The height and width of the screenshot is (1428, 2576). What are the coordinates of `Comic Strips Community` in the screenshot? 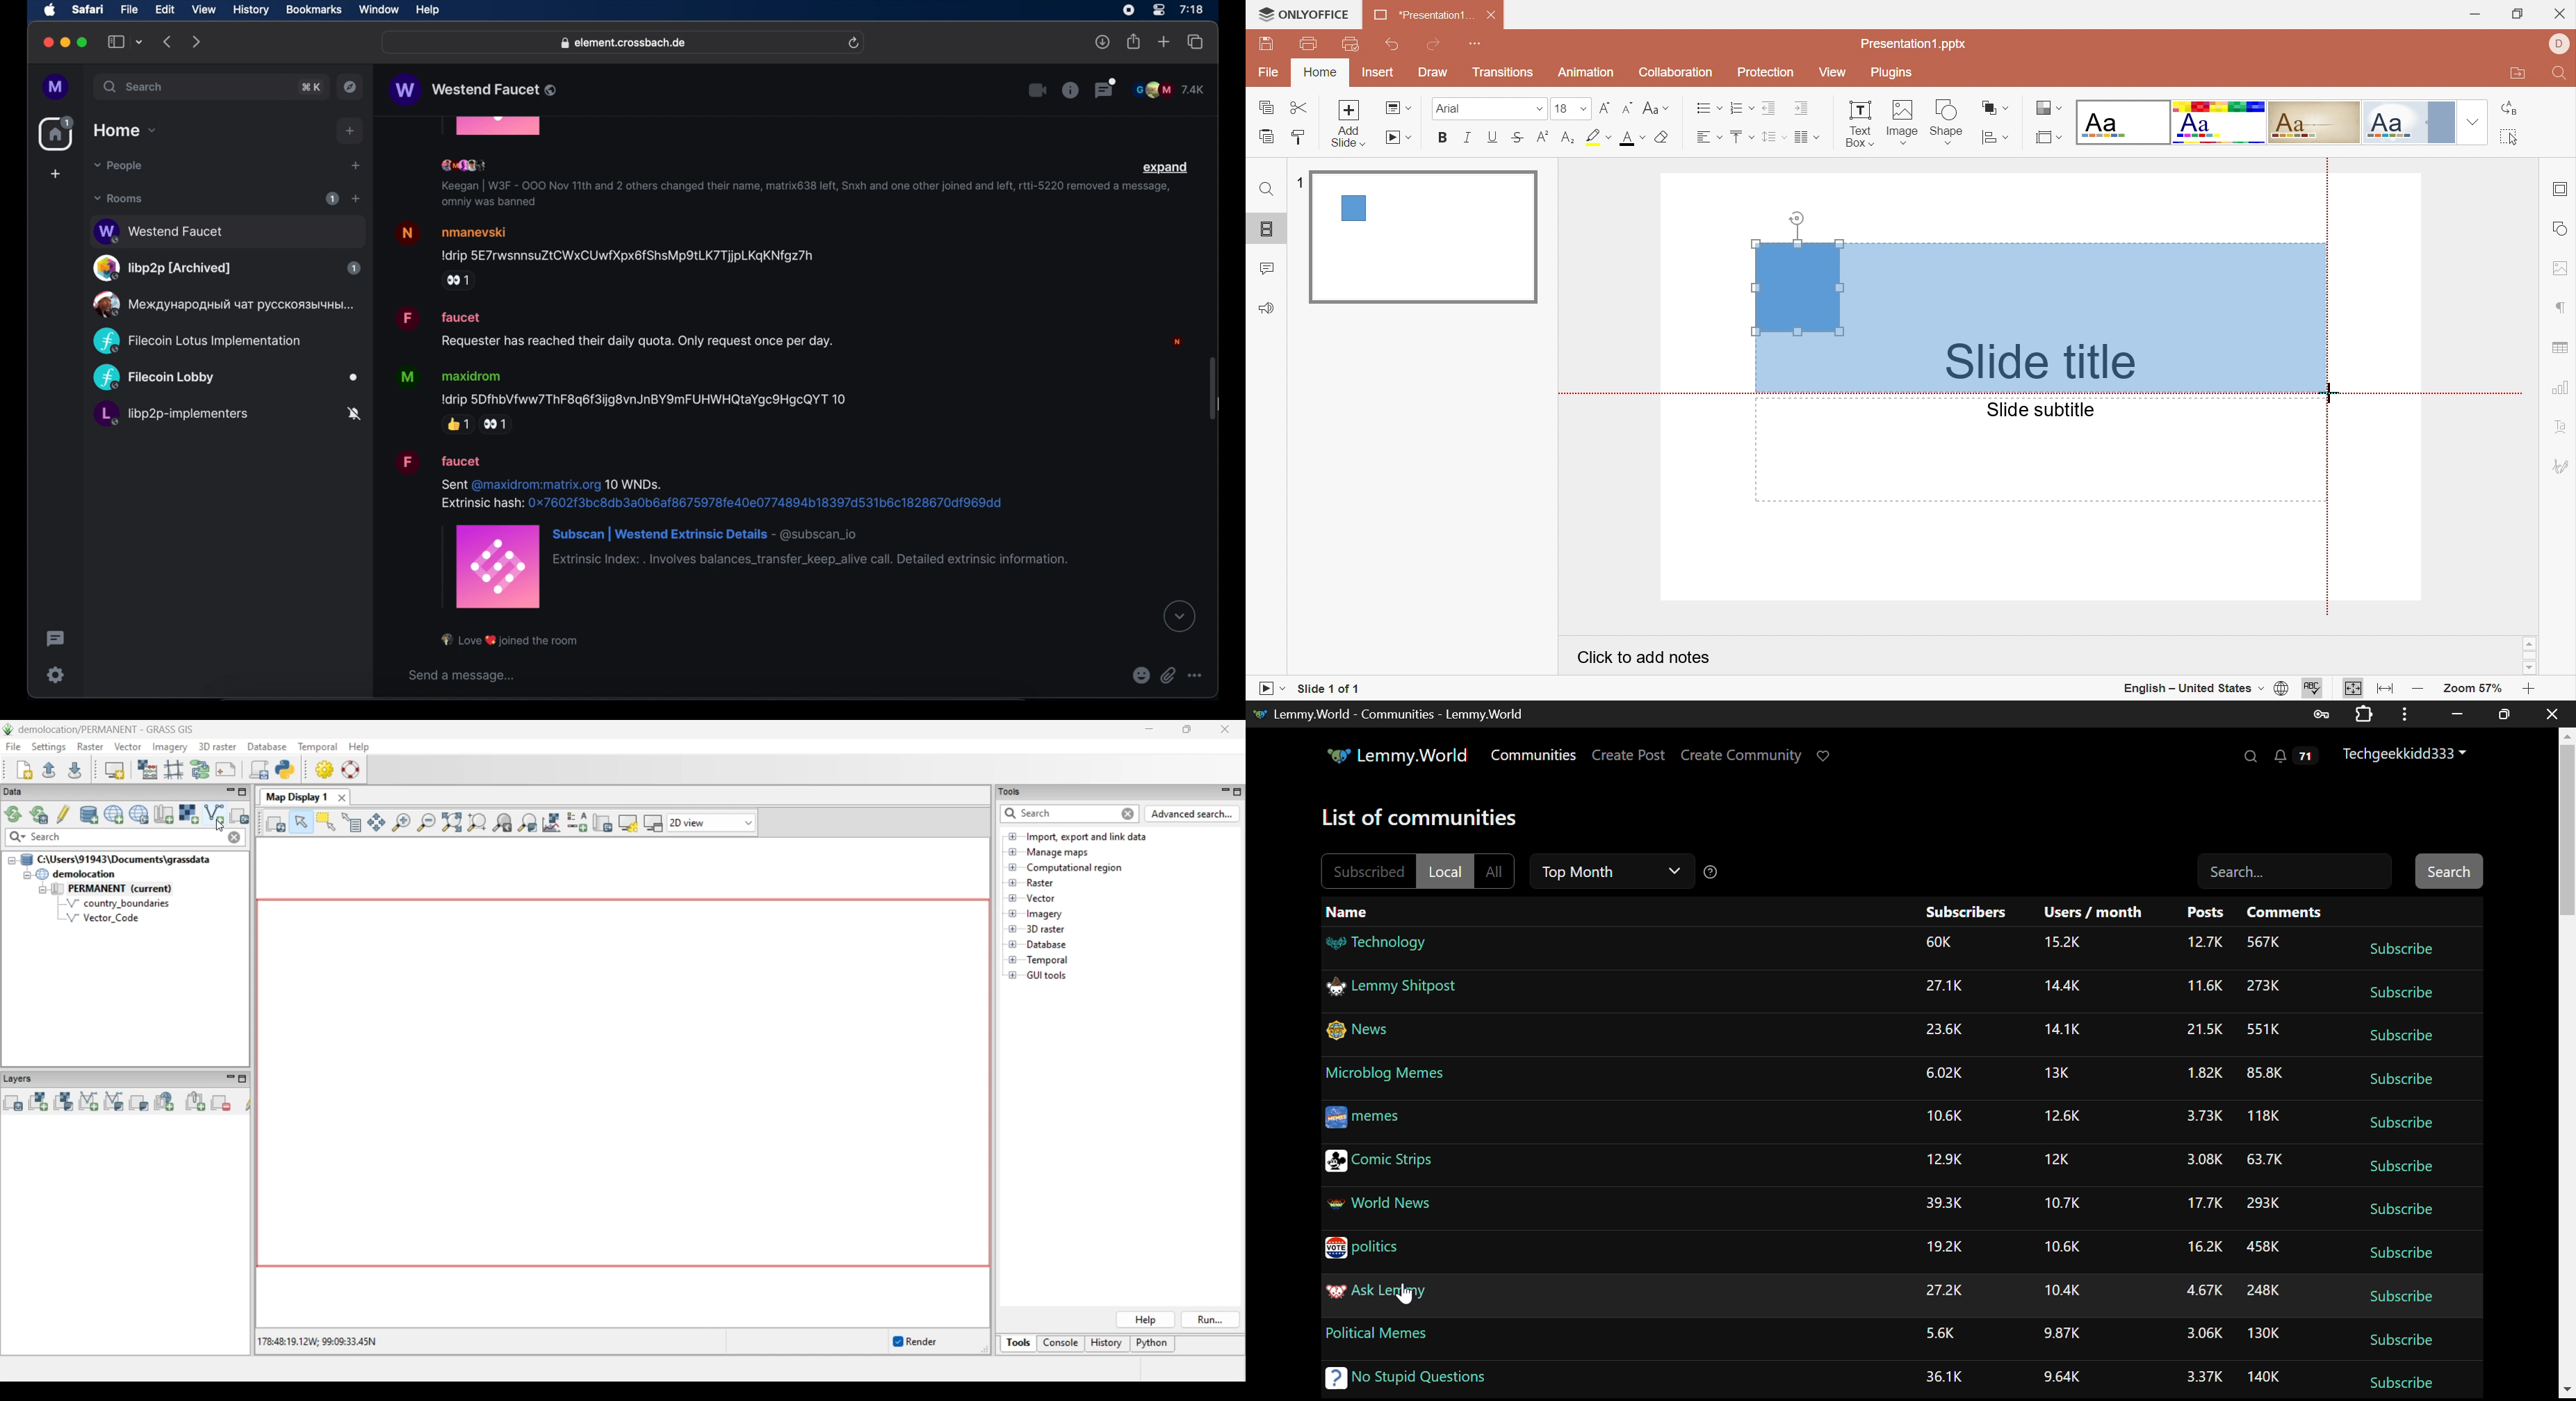 It's located at (1381, 1164).